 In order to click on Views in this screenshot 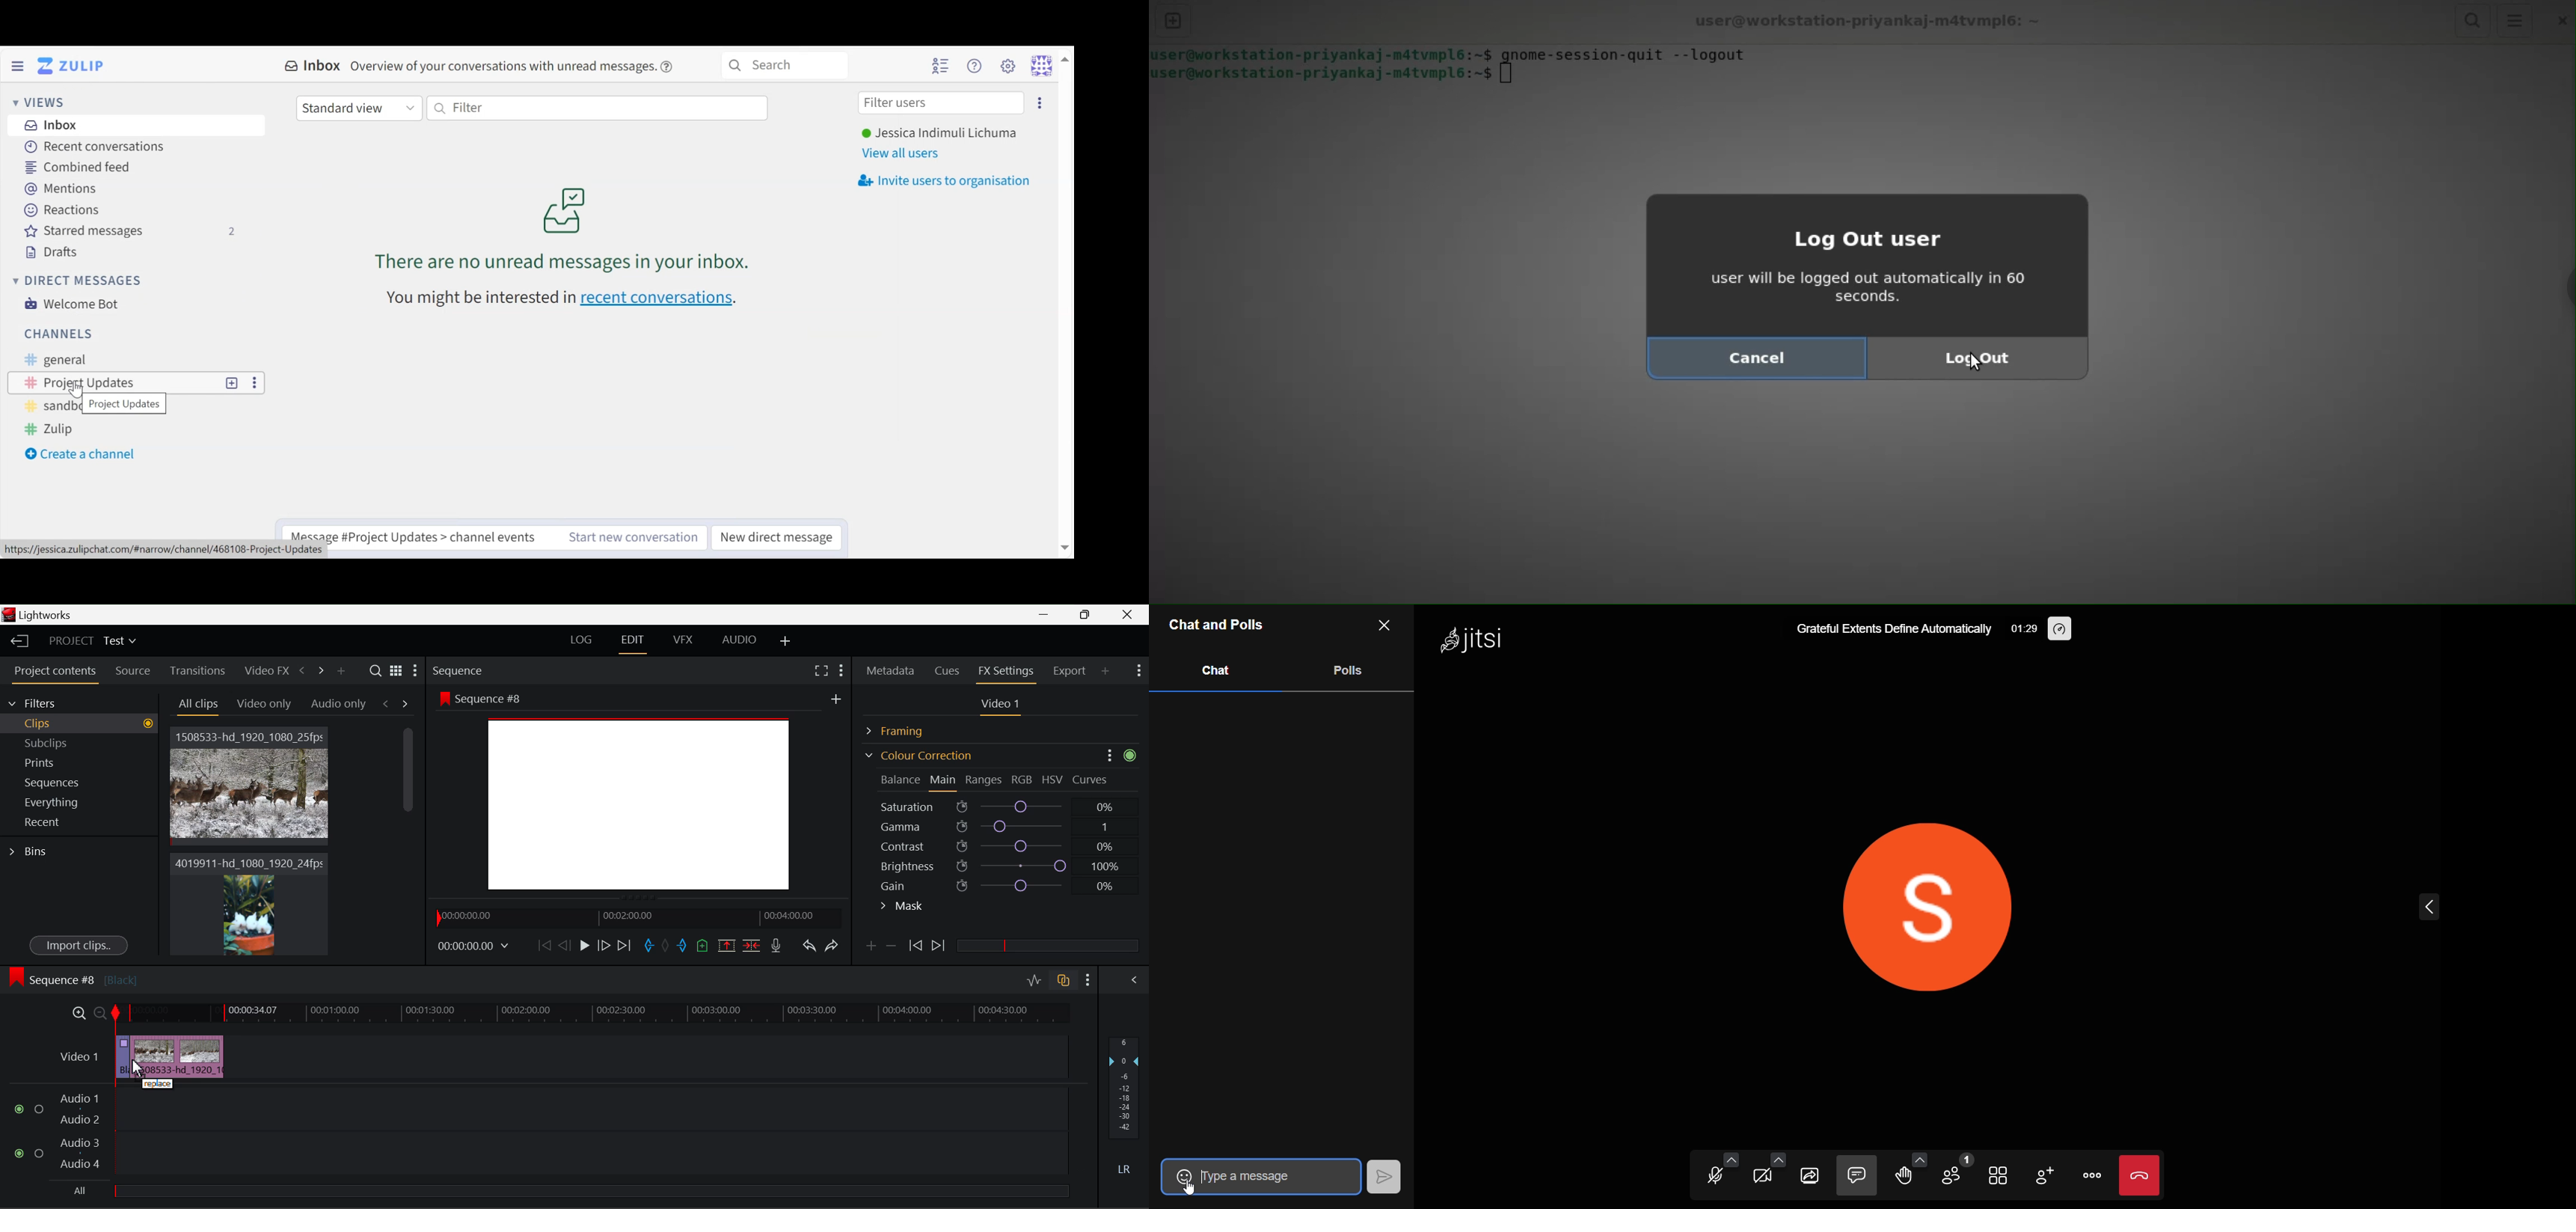, I will do `click(43, 102)`.